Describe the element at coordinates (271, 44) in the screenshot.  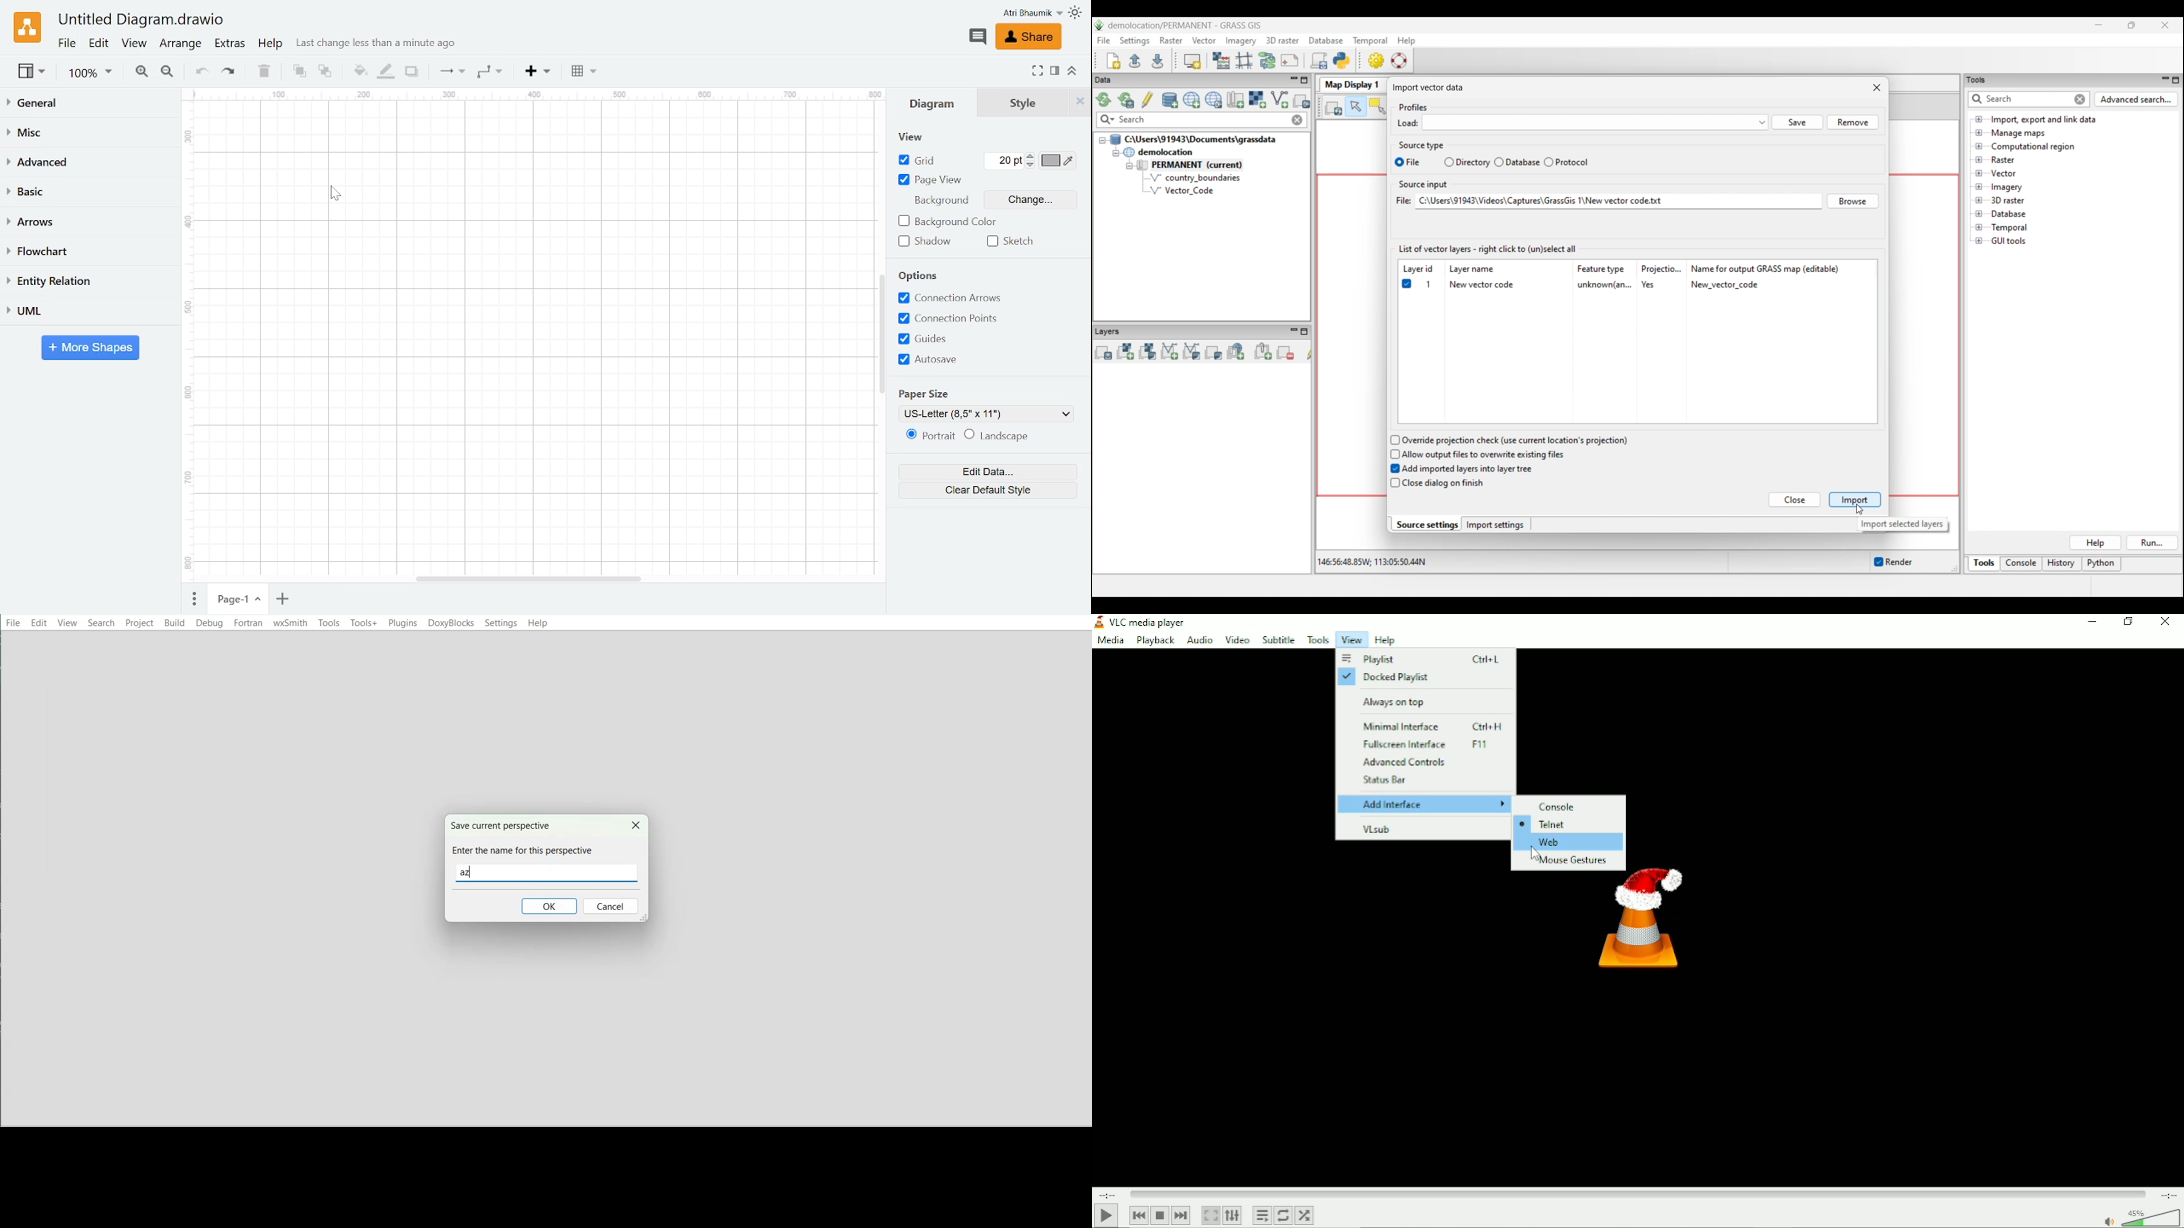
I see `help` at that location.